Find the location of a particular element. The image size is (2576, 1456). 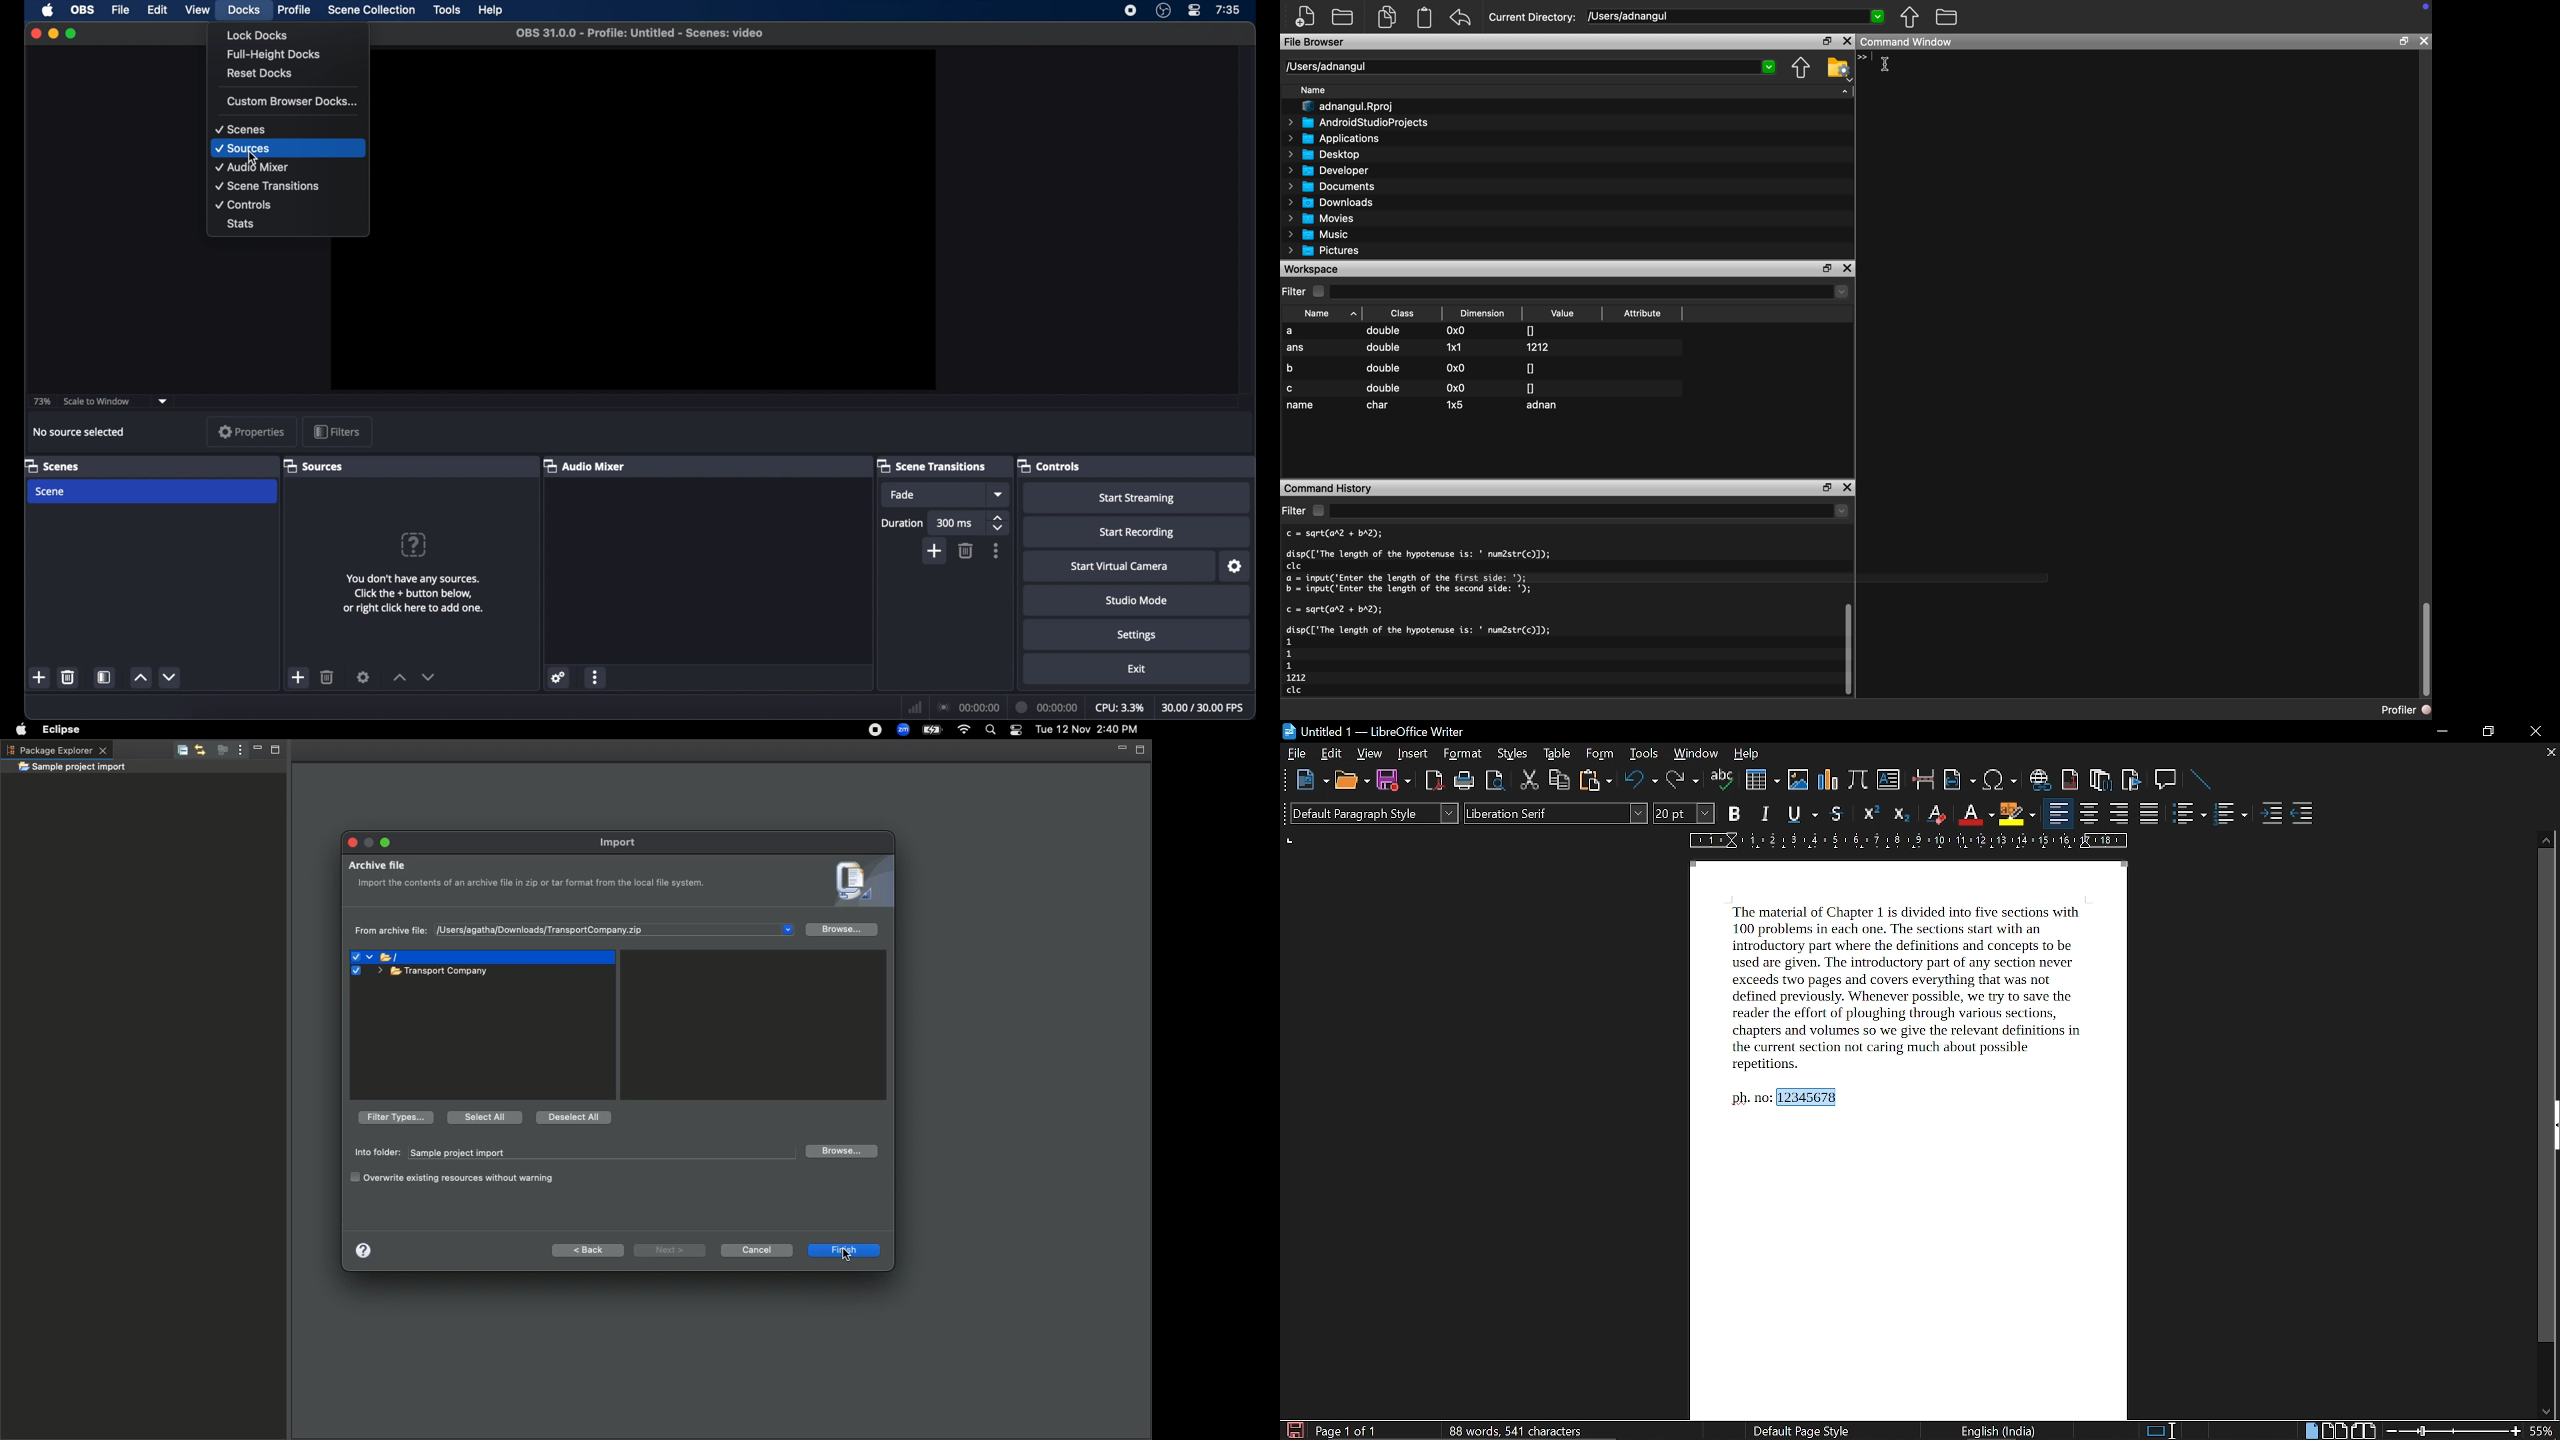

toggle ordered list is located at coordinates (2231, 816).